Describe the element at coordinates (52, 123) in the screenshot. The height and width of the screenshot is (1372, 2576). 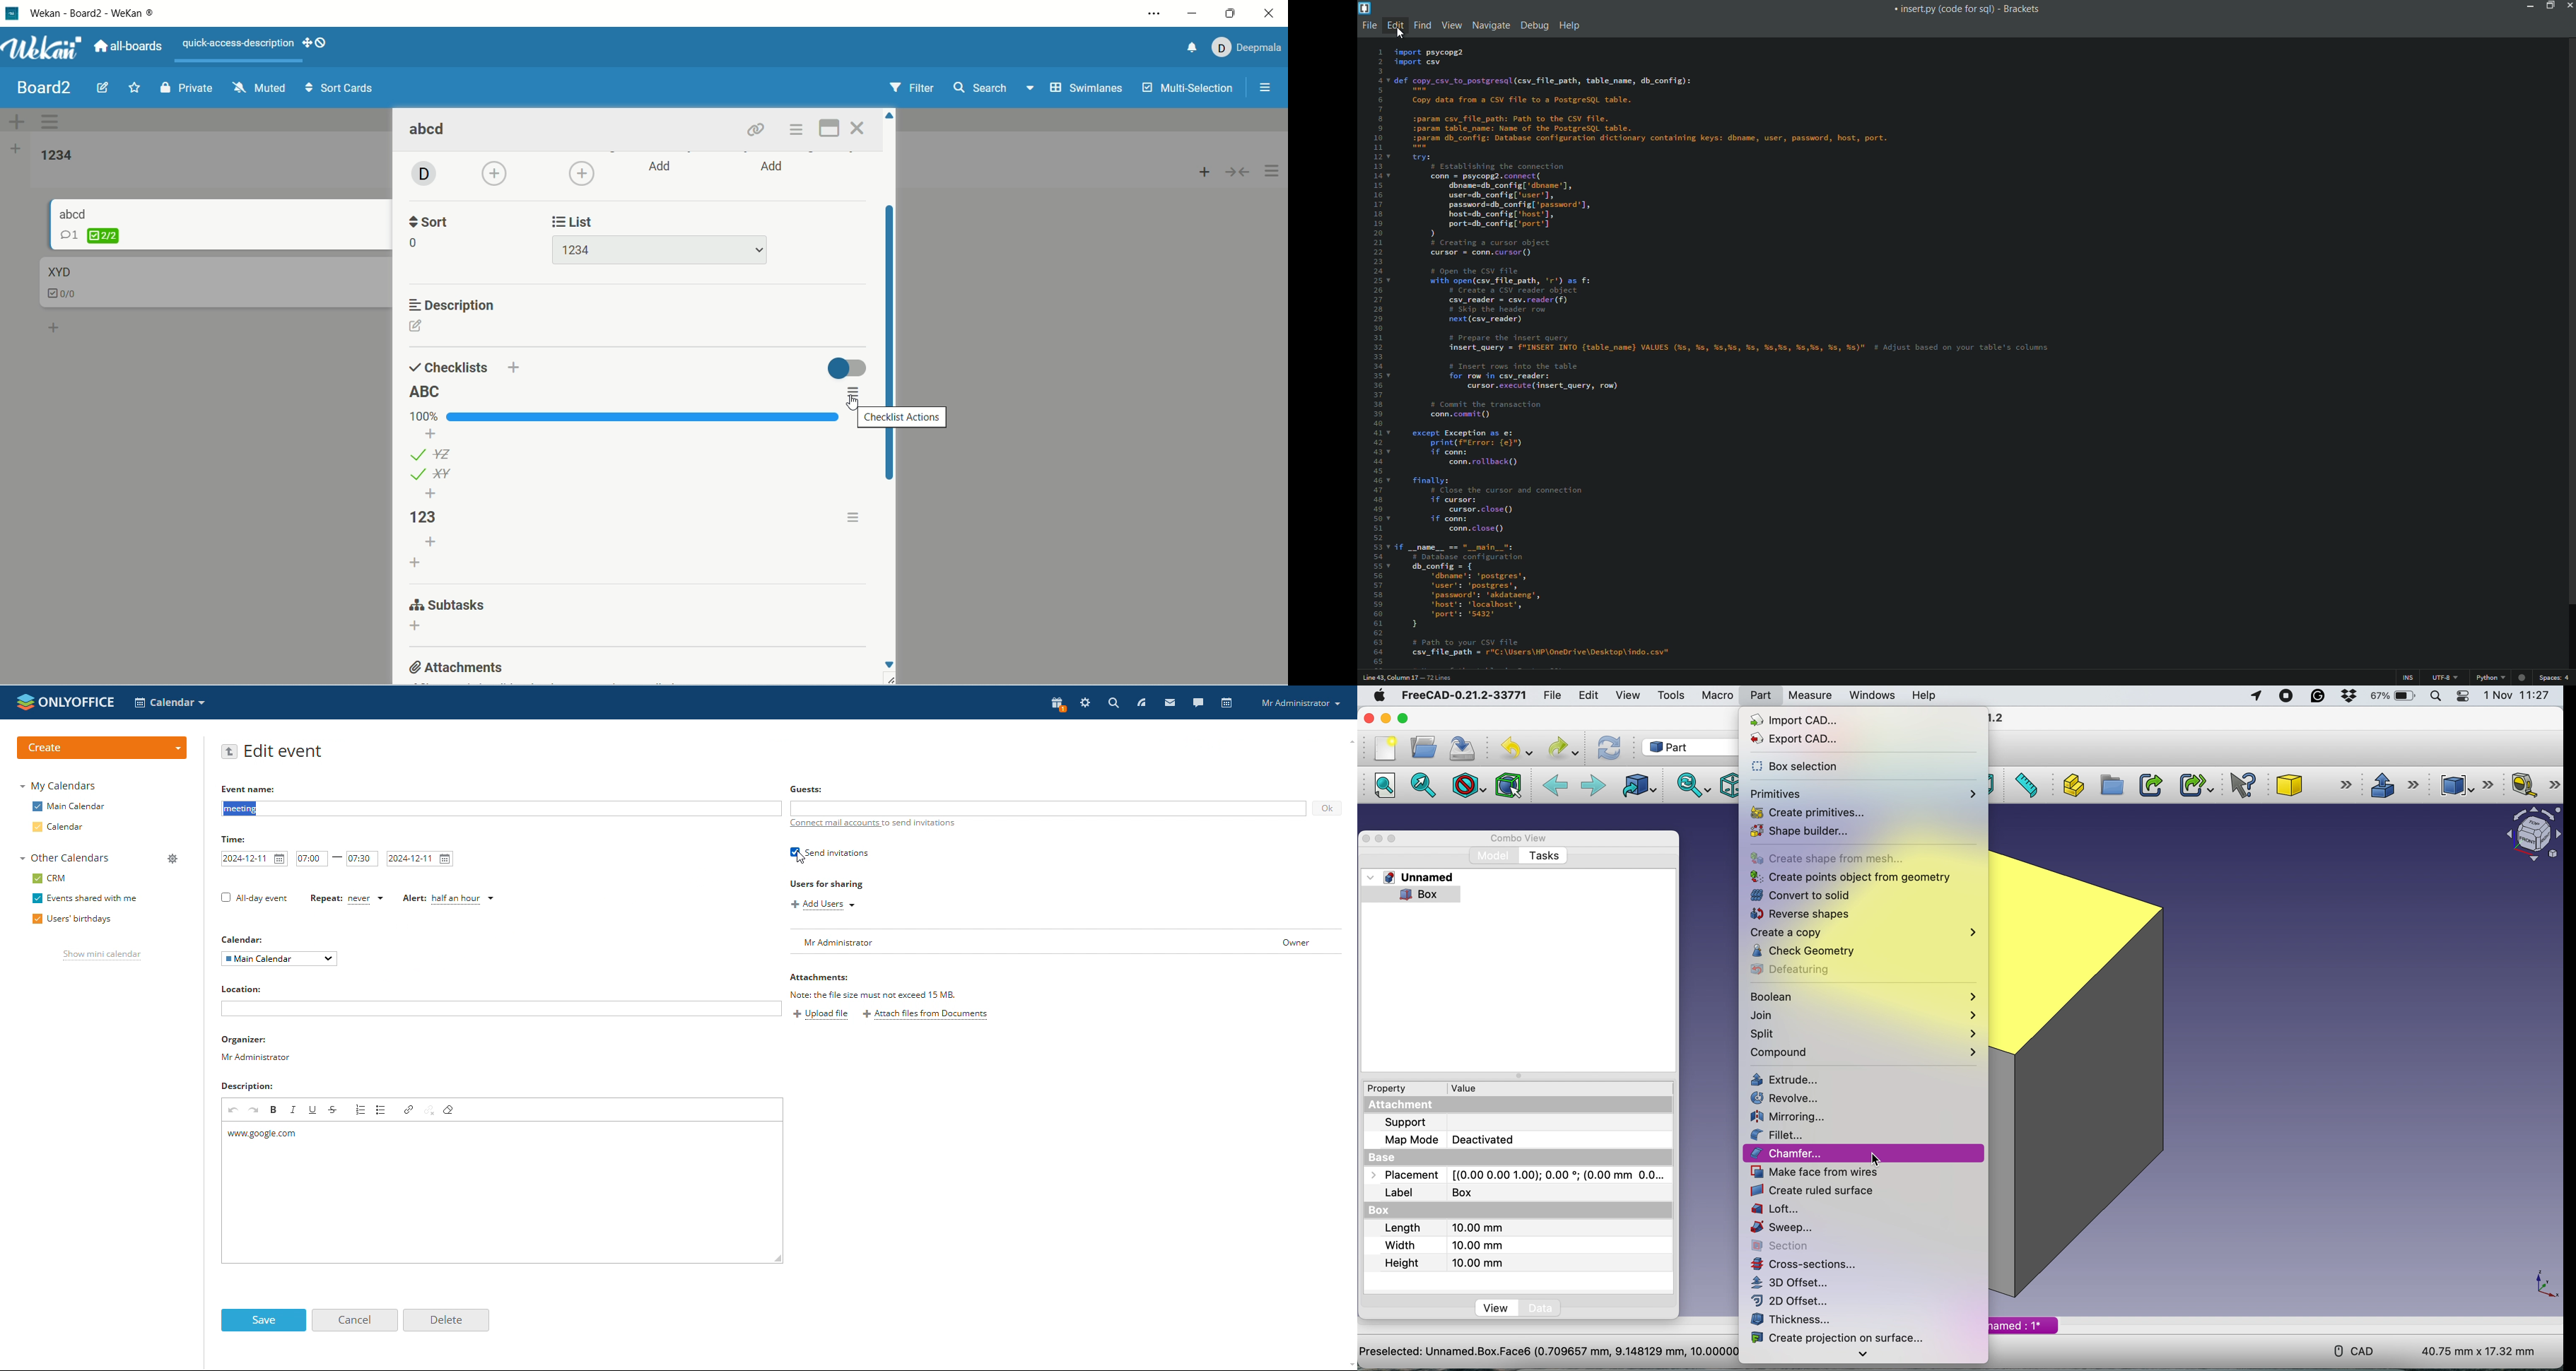
I see `swimlane actions` at that location.